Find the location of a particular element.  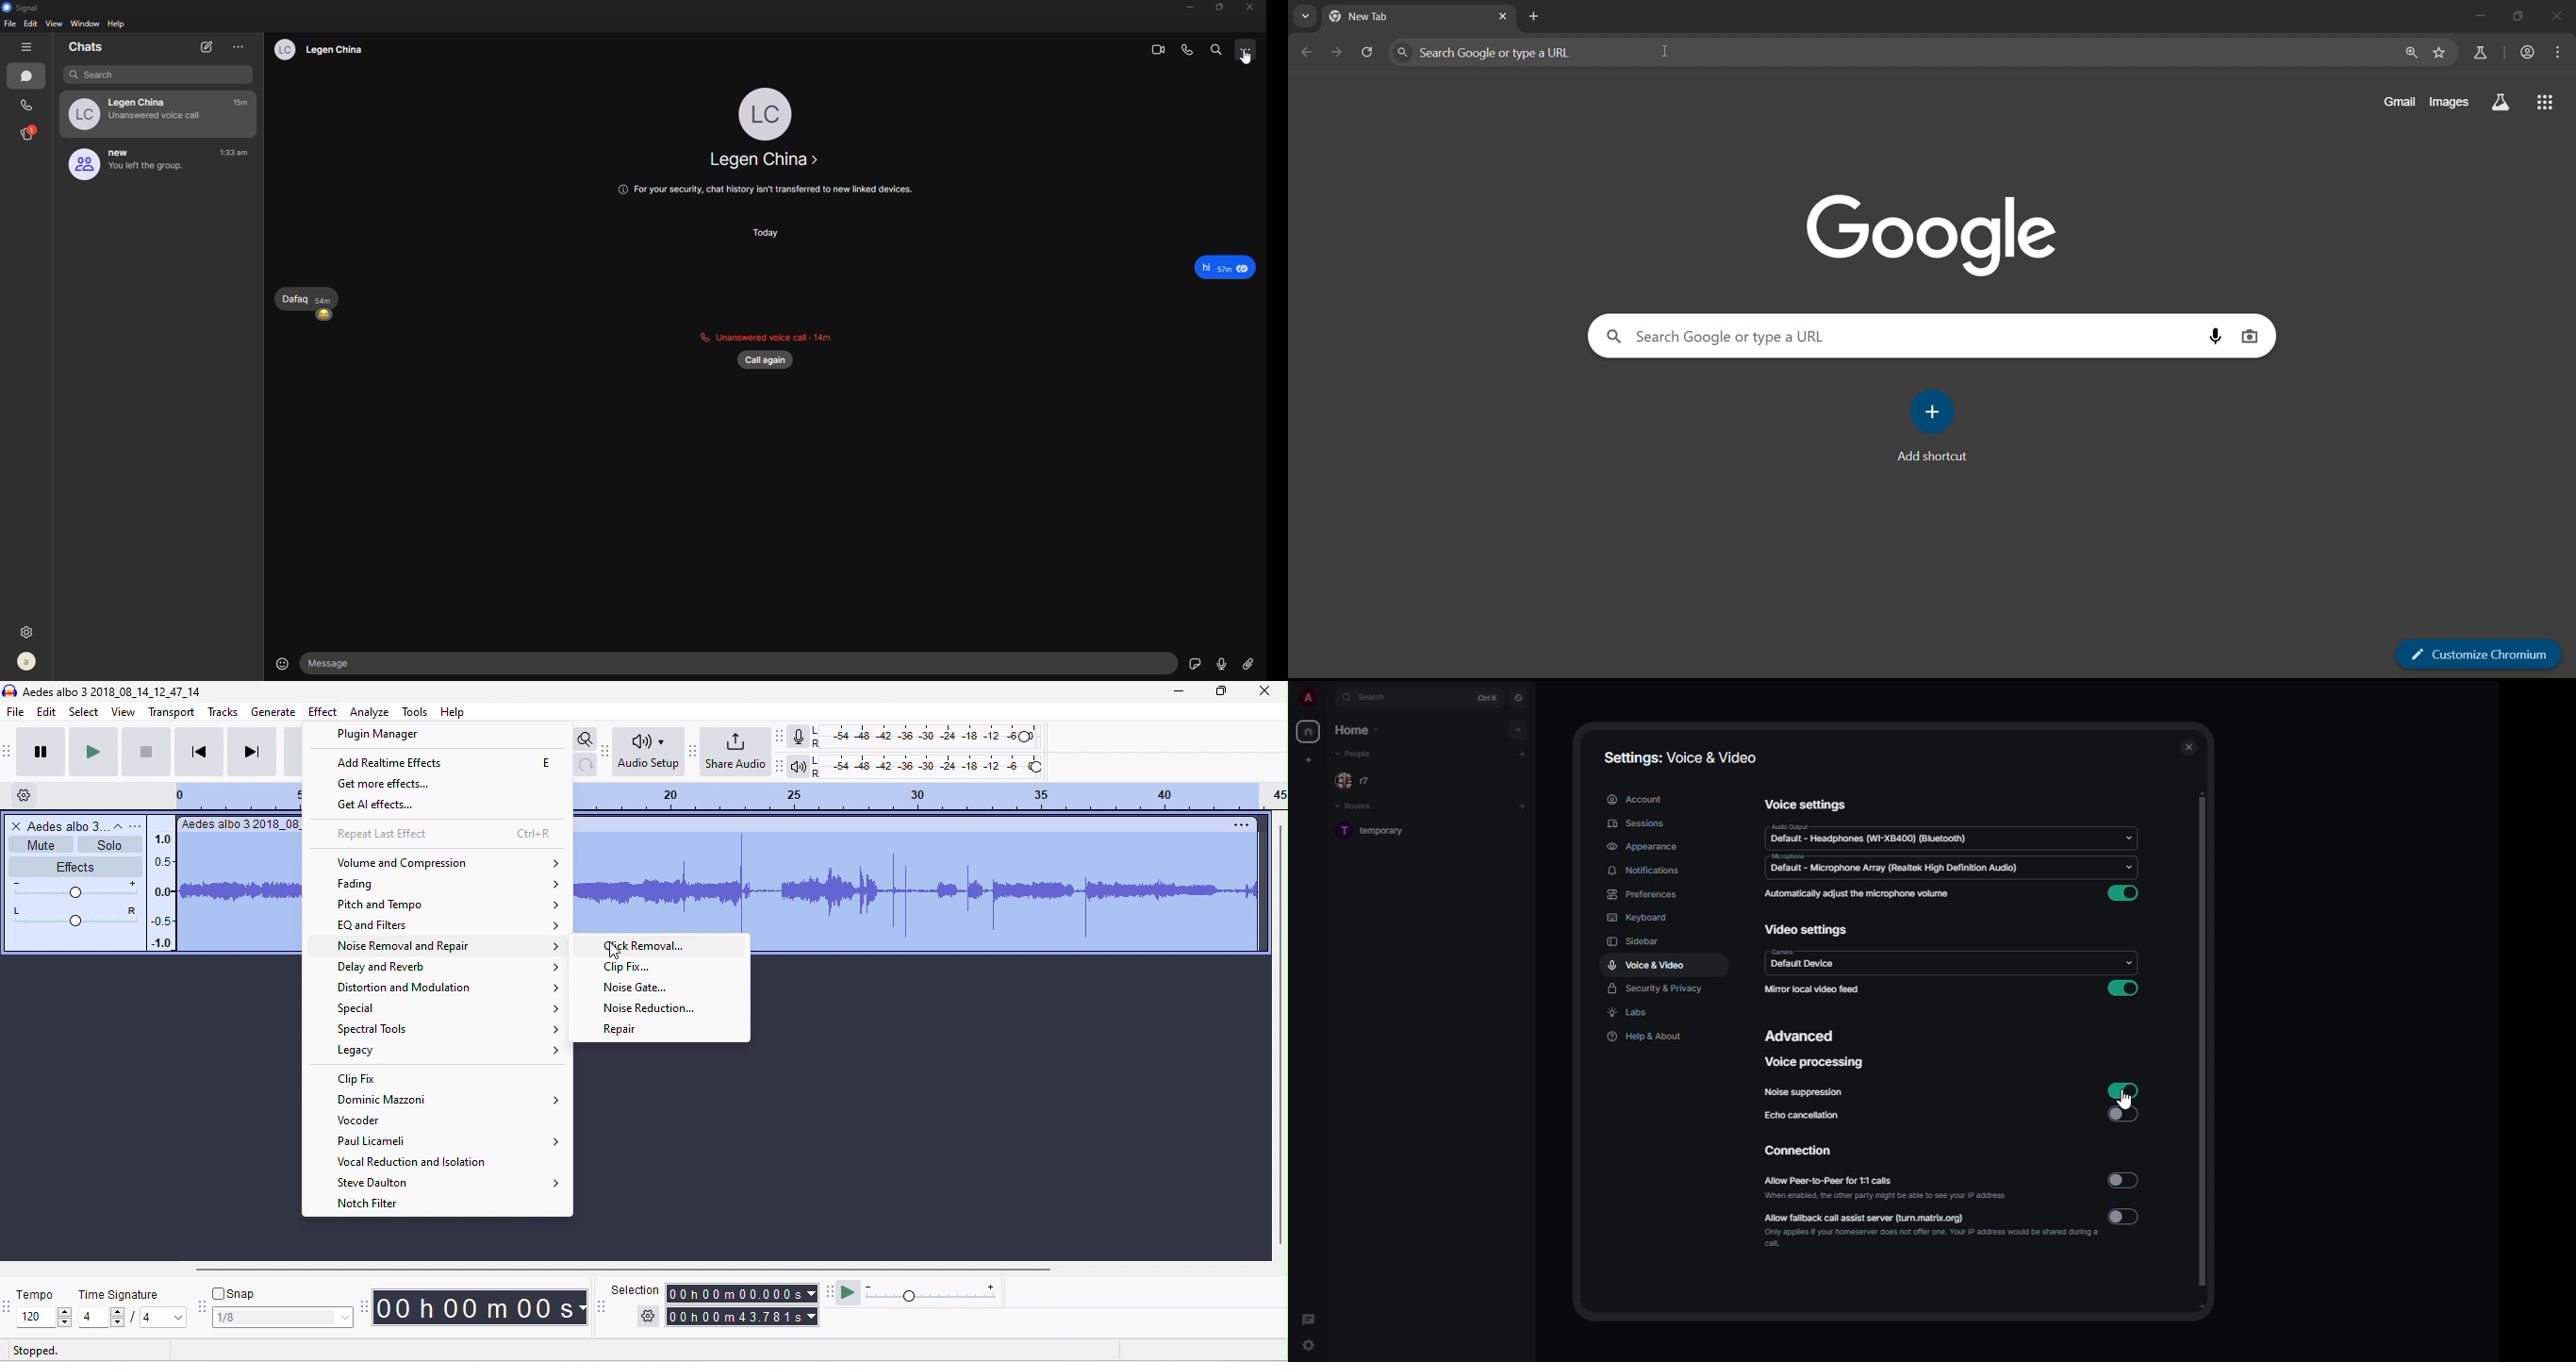

tempo is located at coordinates (35, 1293).